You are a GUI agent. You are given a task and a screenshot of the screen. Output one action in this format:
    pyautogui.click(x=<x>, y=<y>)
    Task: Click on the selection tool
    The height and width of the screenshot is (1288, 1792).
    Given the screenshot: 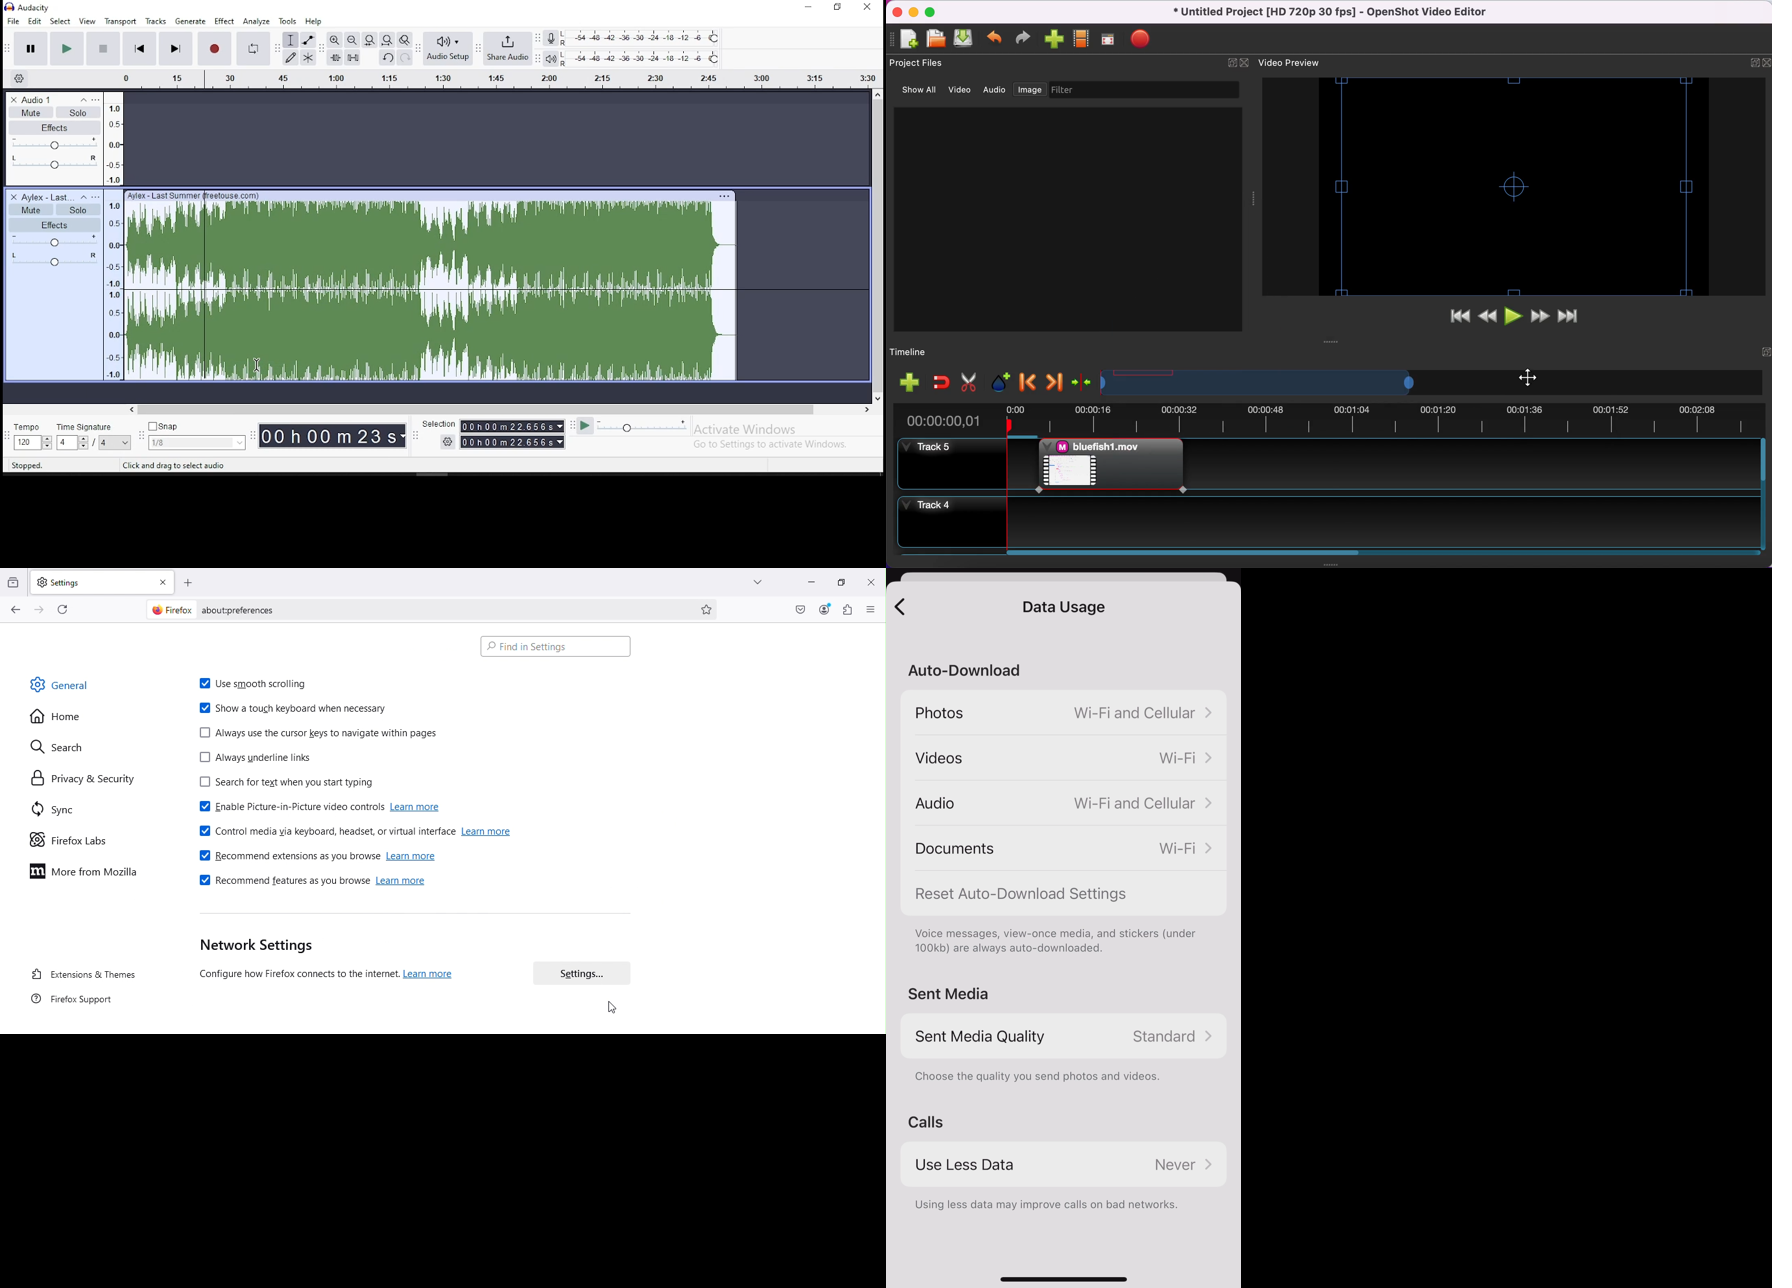 What is the action you would take?
    pyautogui.click(x=291, y=40)
    